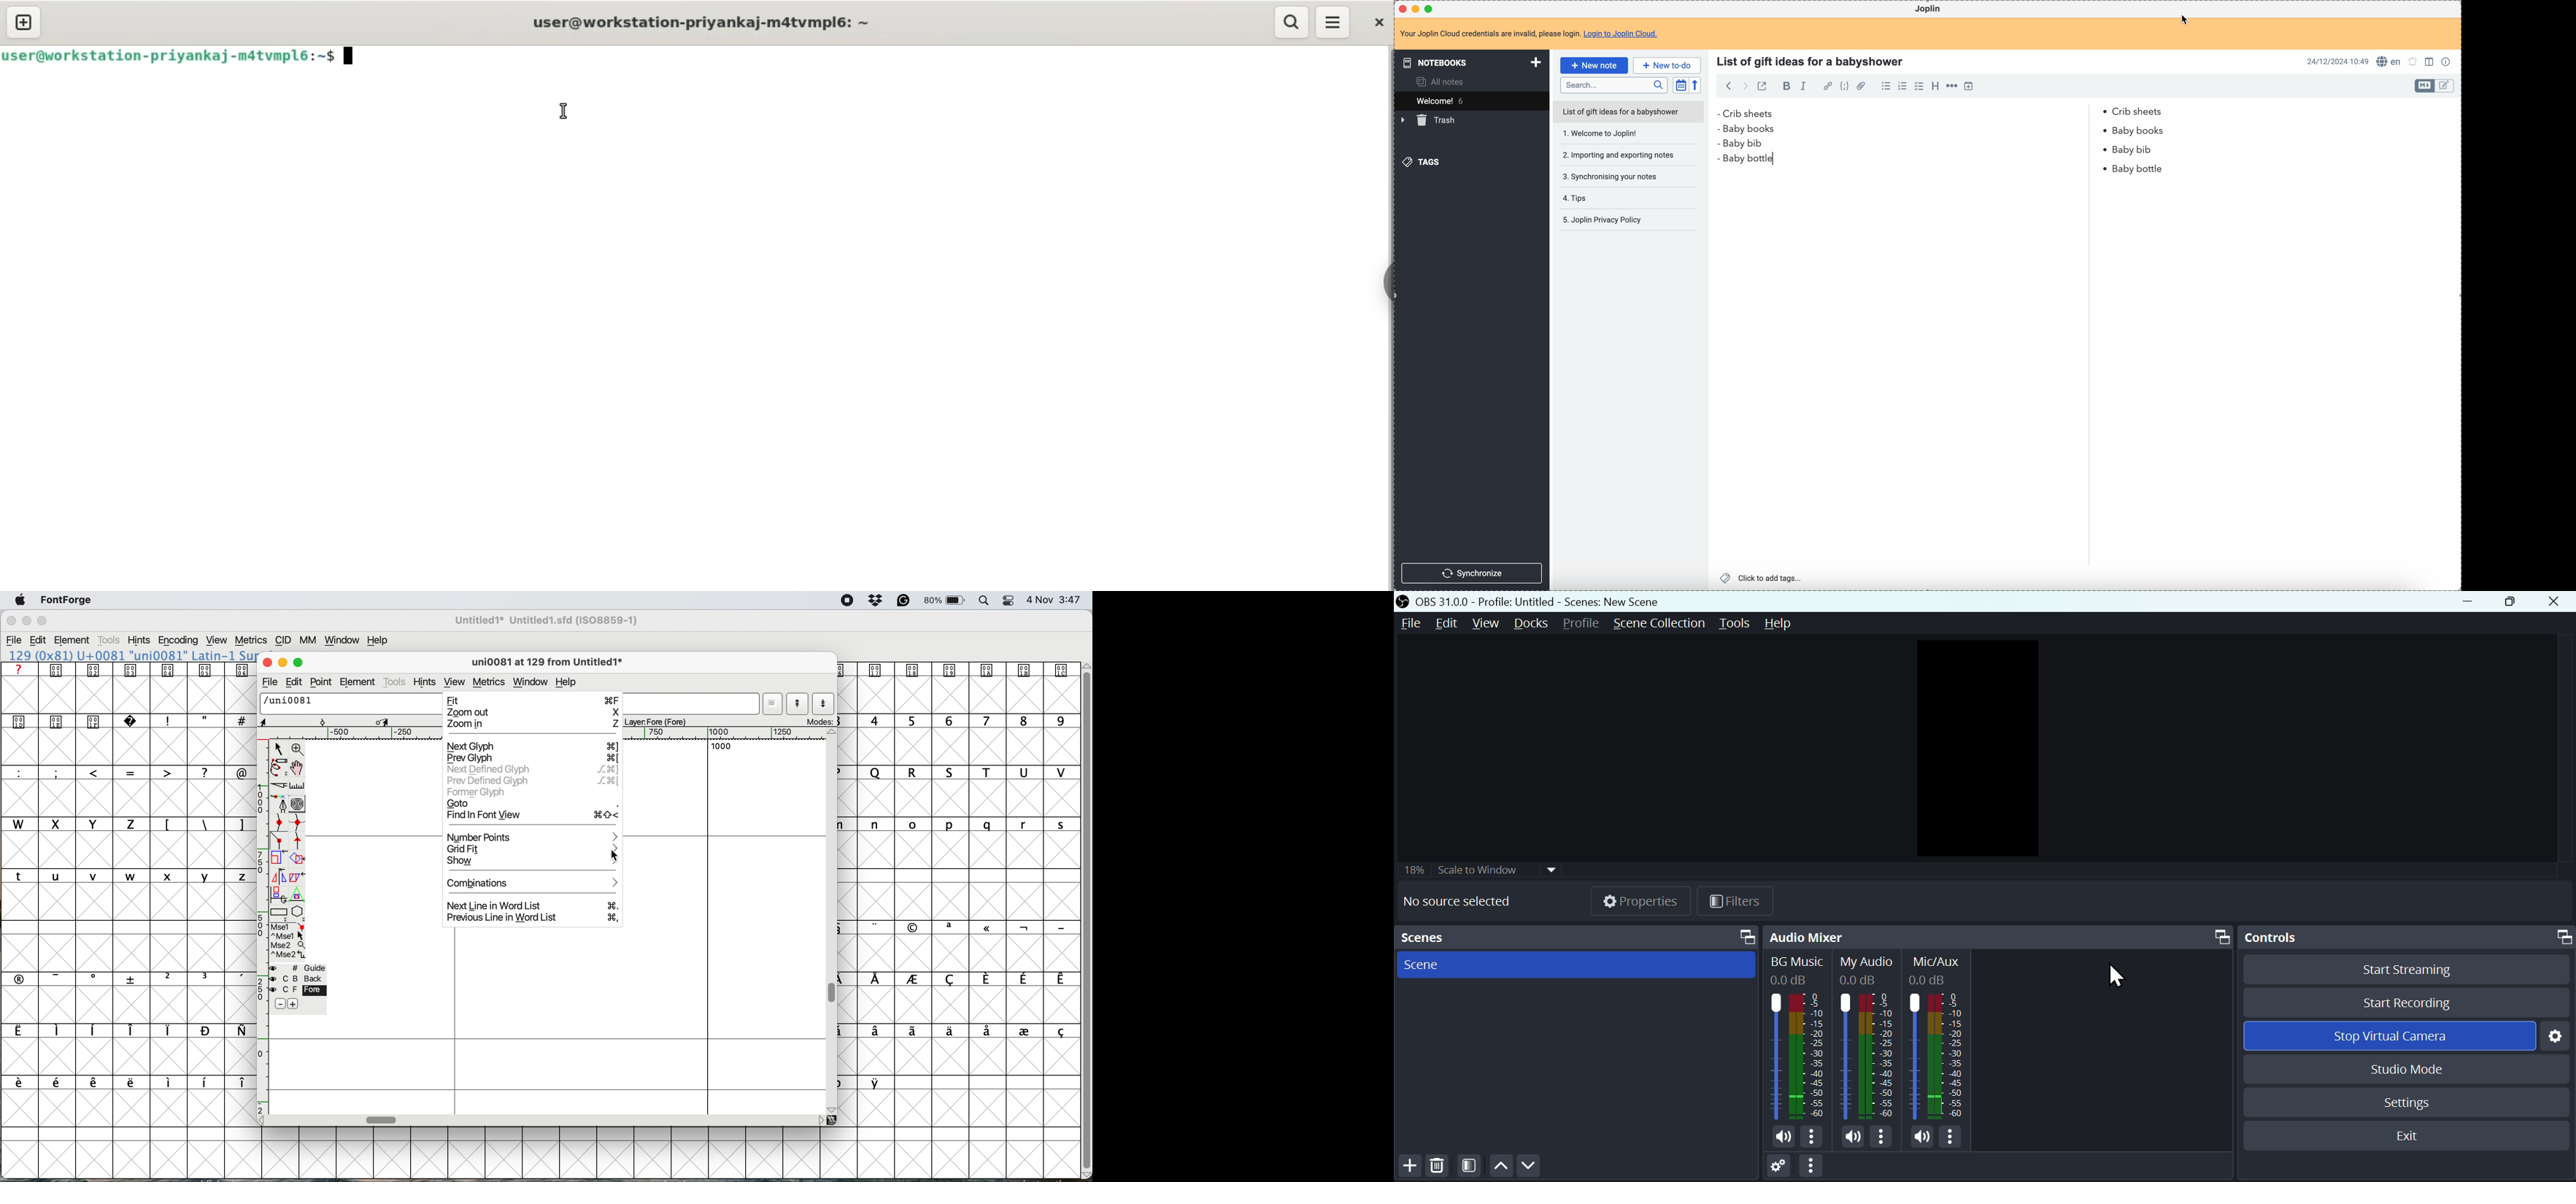 The image size is (2576, 1204). What do you see at coordinates (944, 601) in the screenshot?
I see `Battery Percentage and Status` at bounding box center [944, 601].